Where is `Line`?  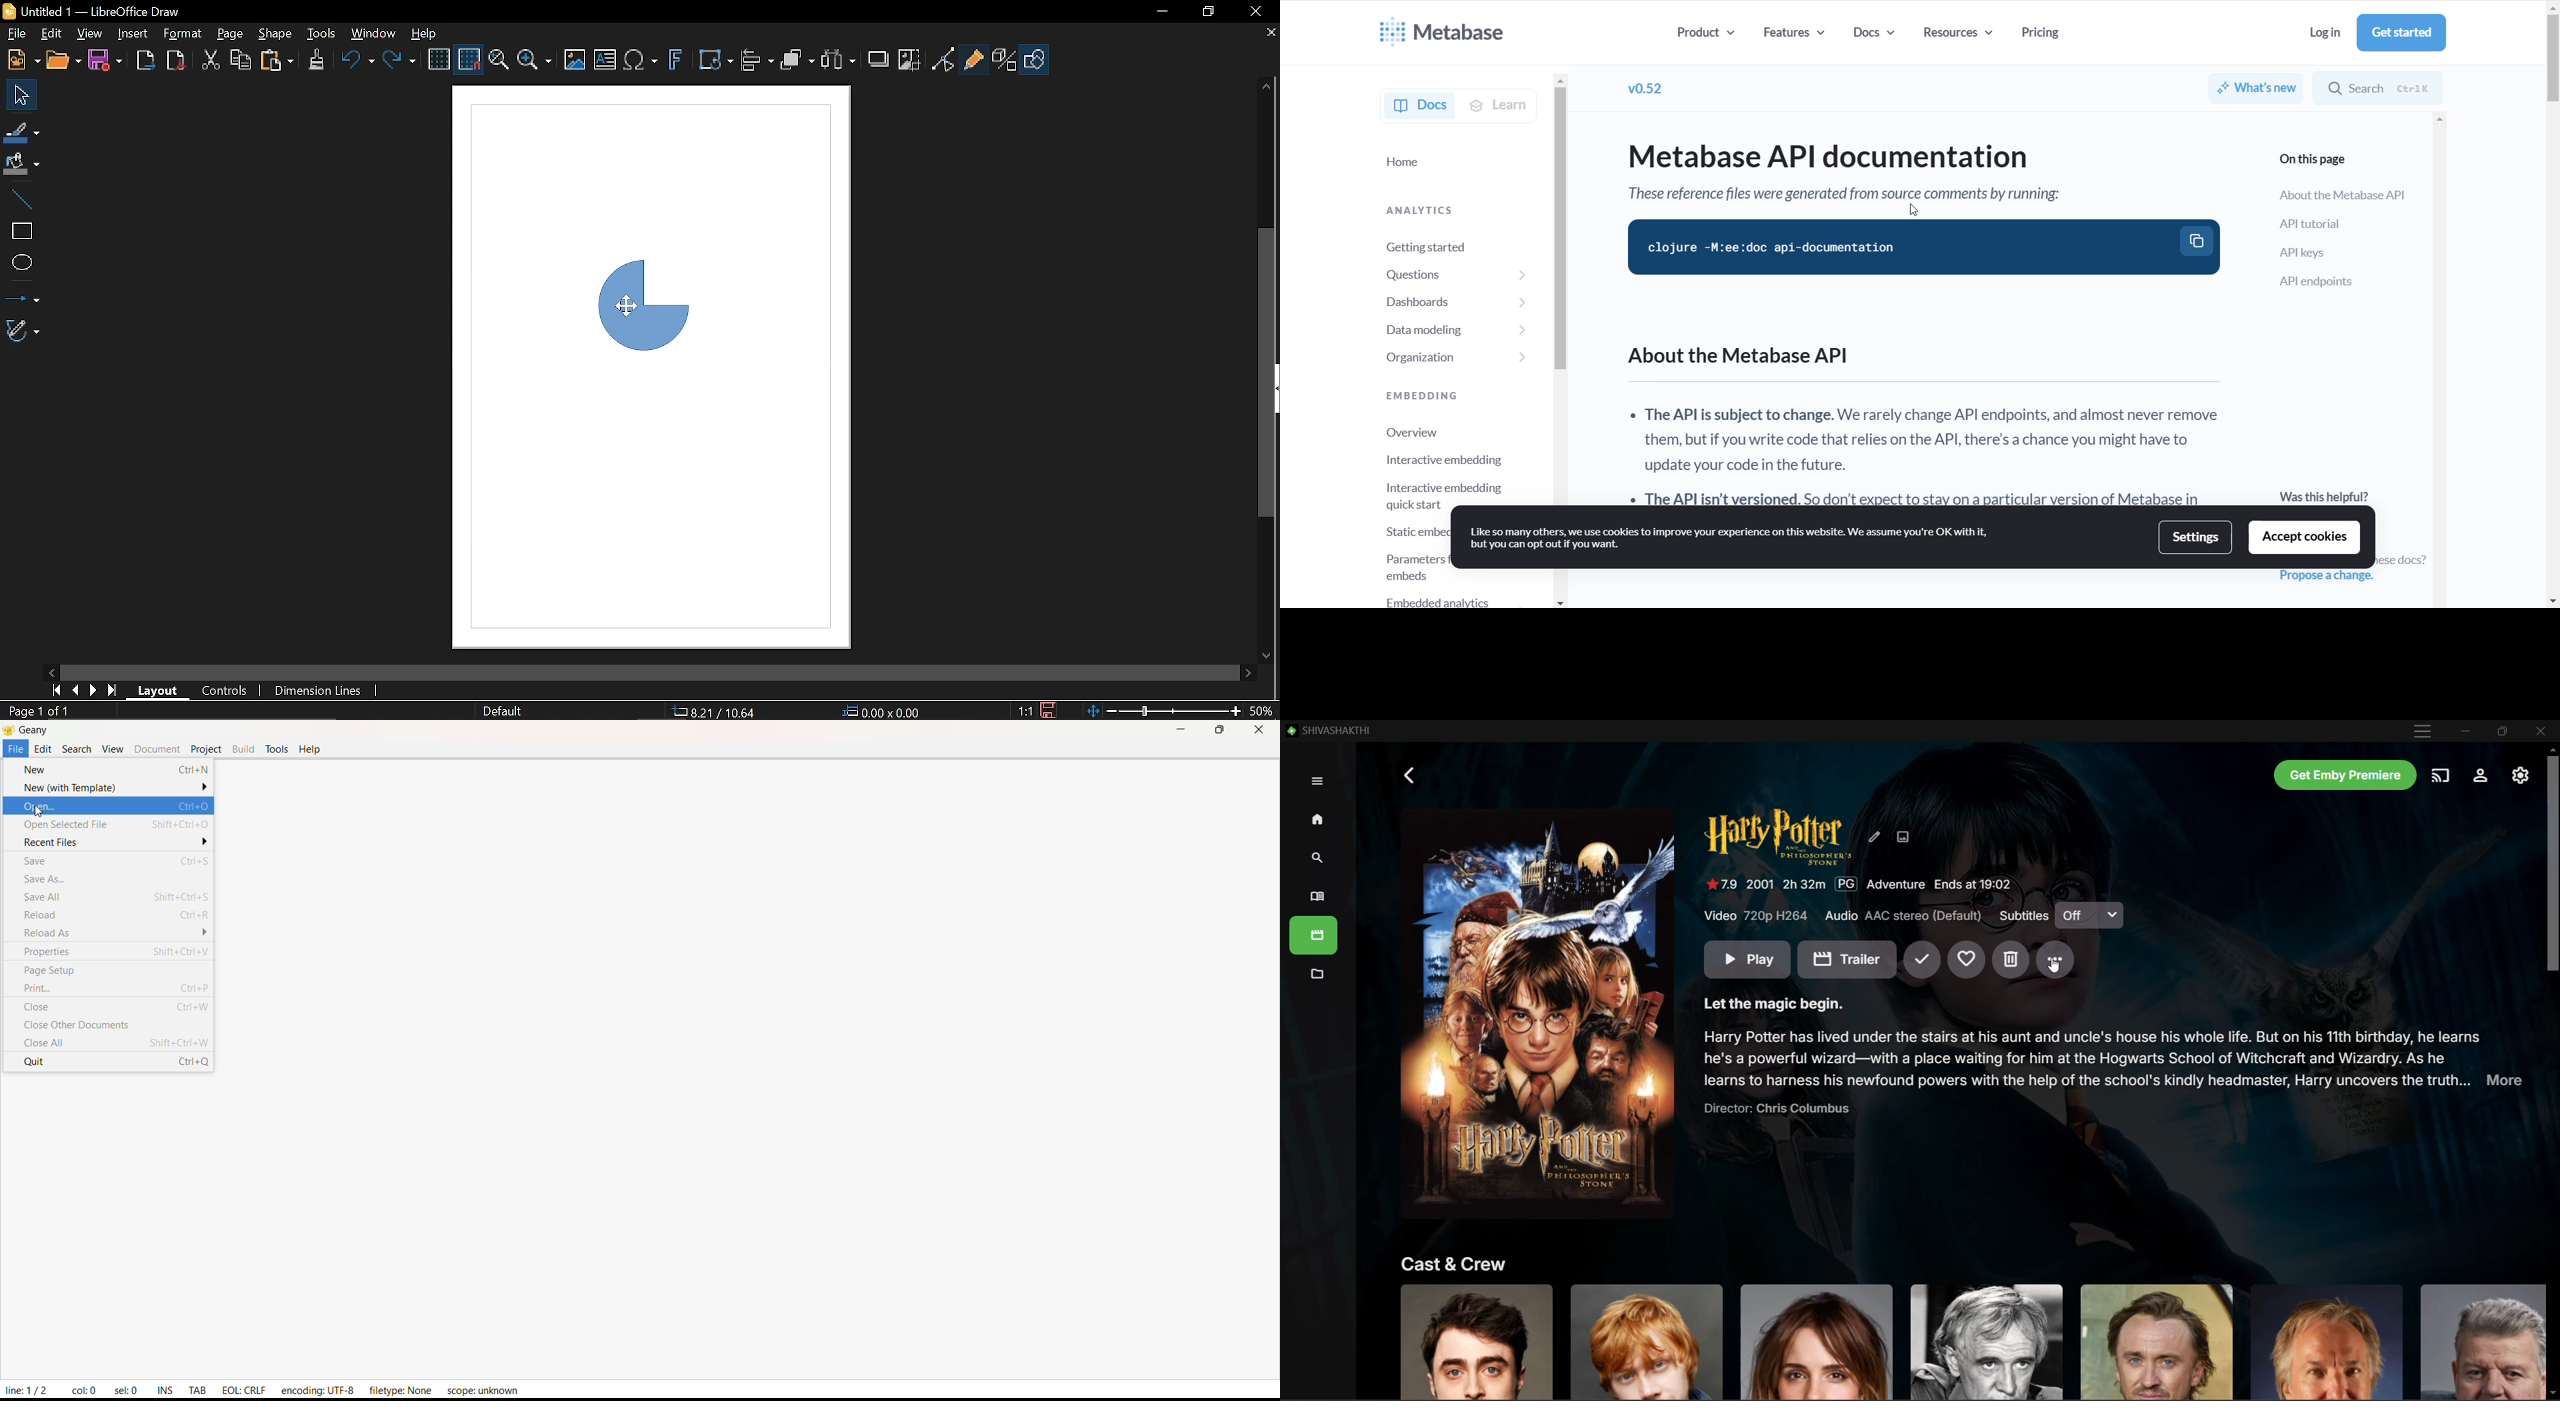 Line is located at coordinates (24, 201).